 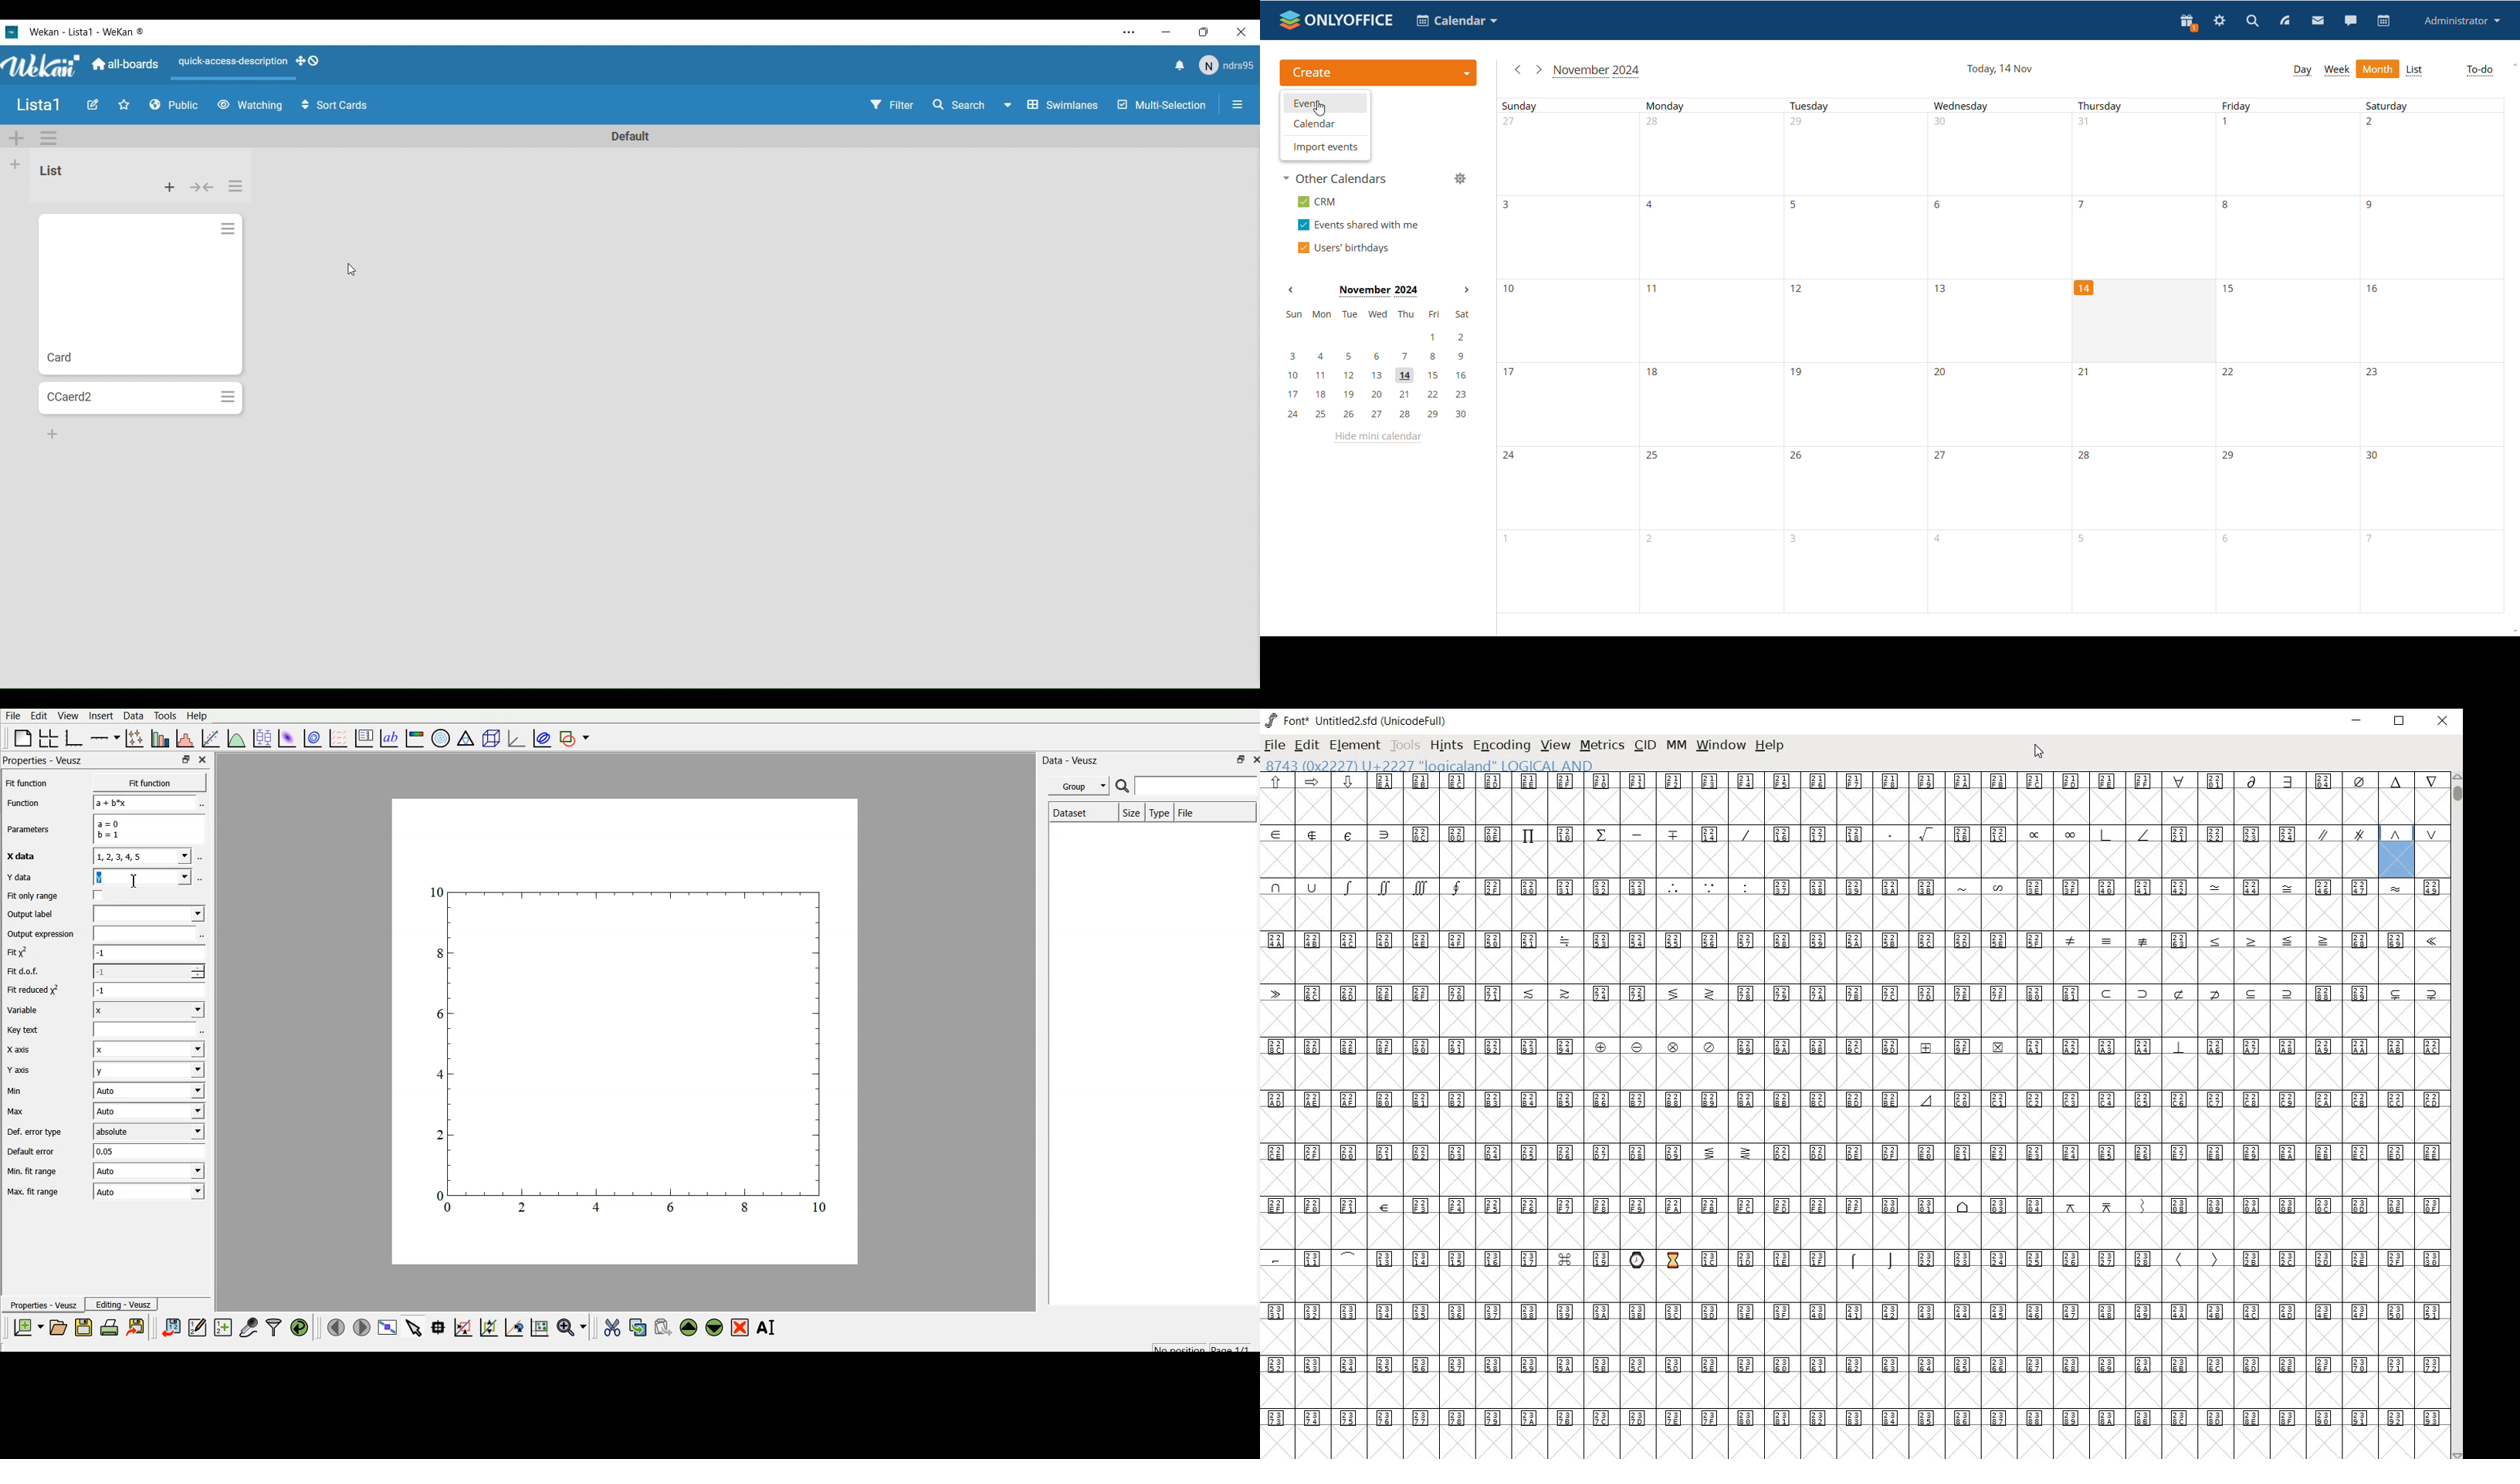 What do you see at coordinates (73, 739) in the screenshot?
I see `base graph` at bounding box center [73, 739].